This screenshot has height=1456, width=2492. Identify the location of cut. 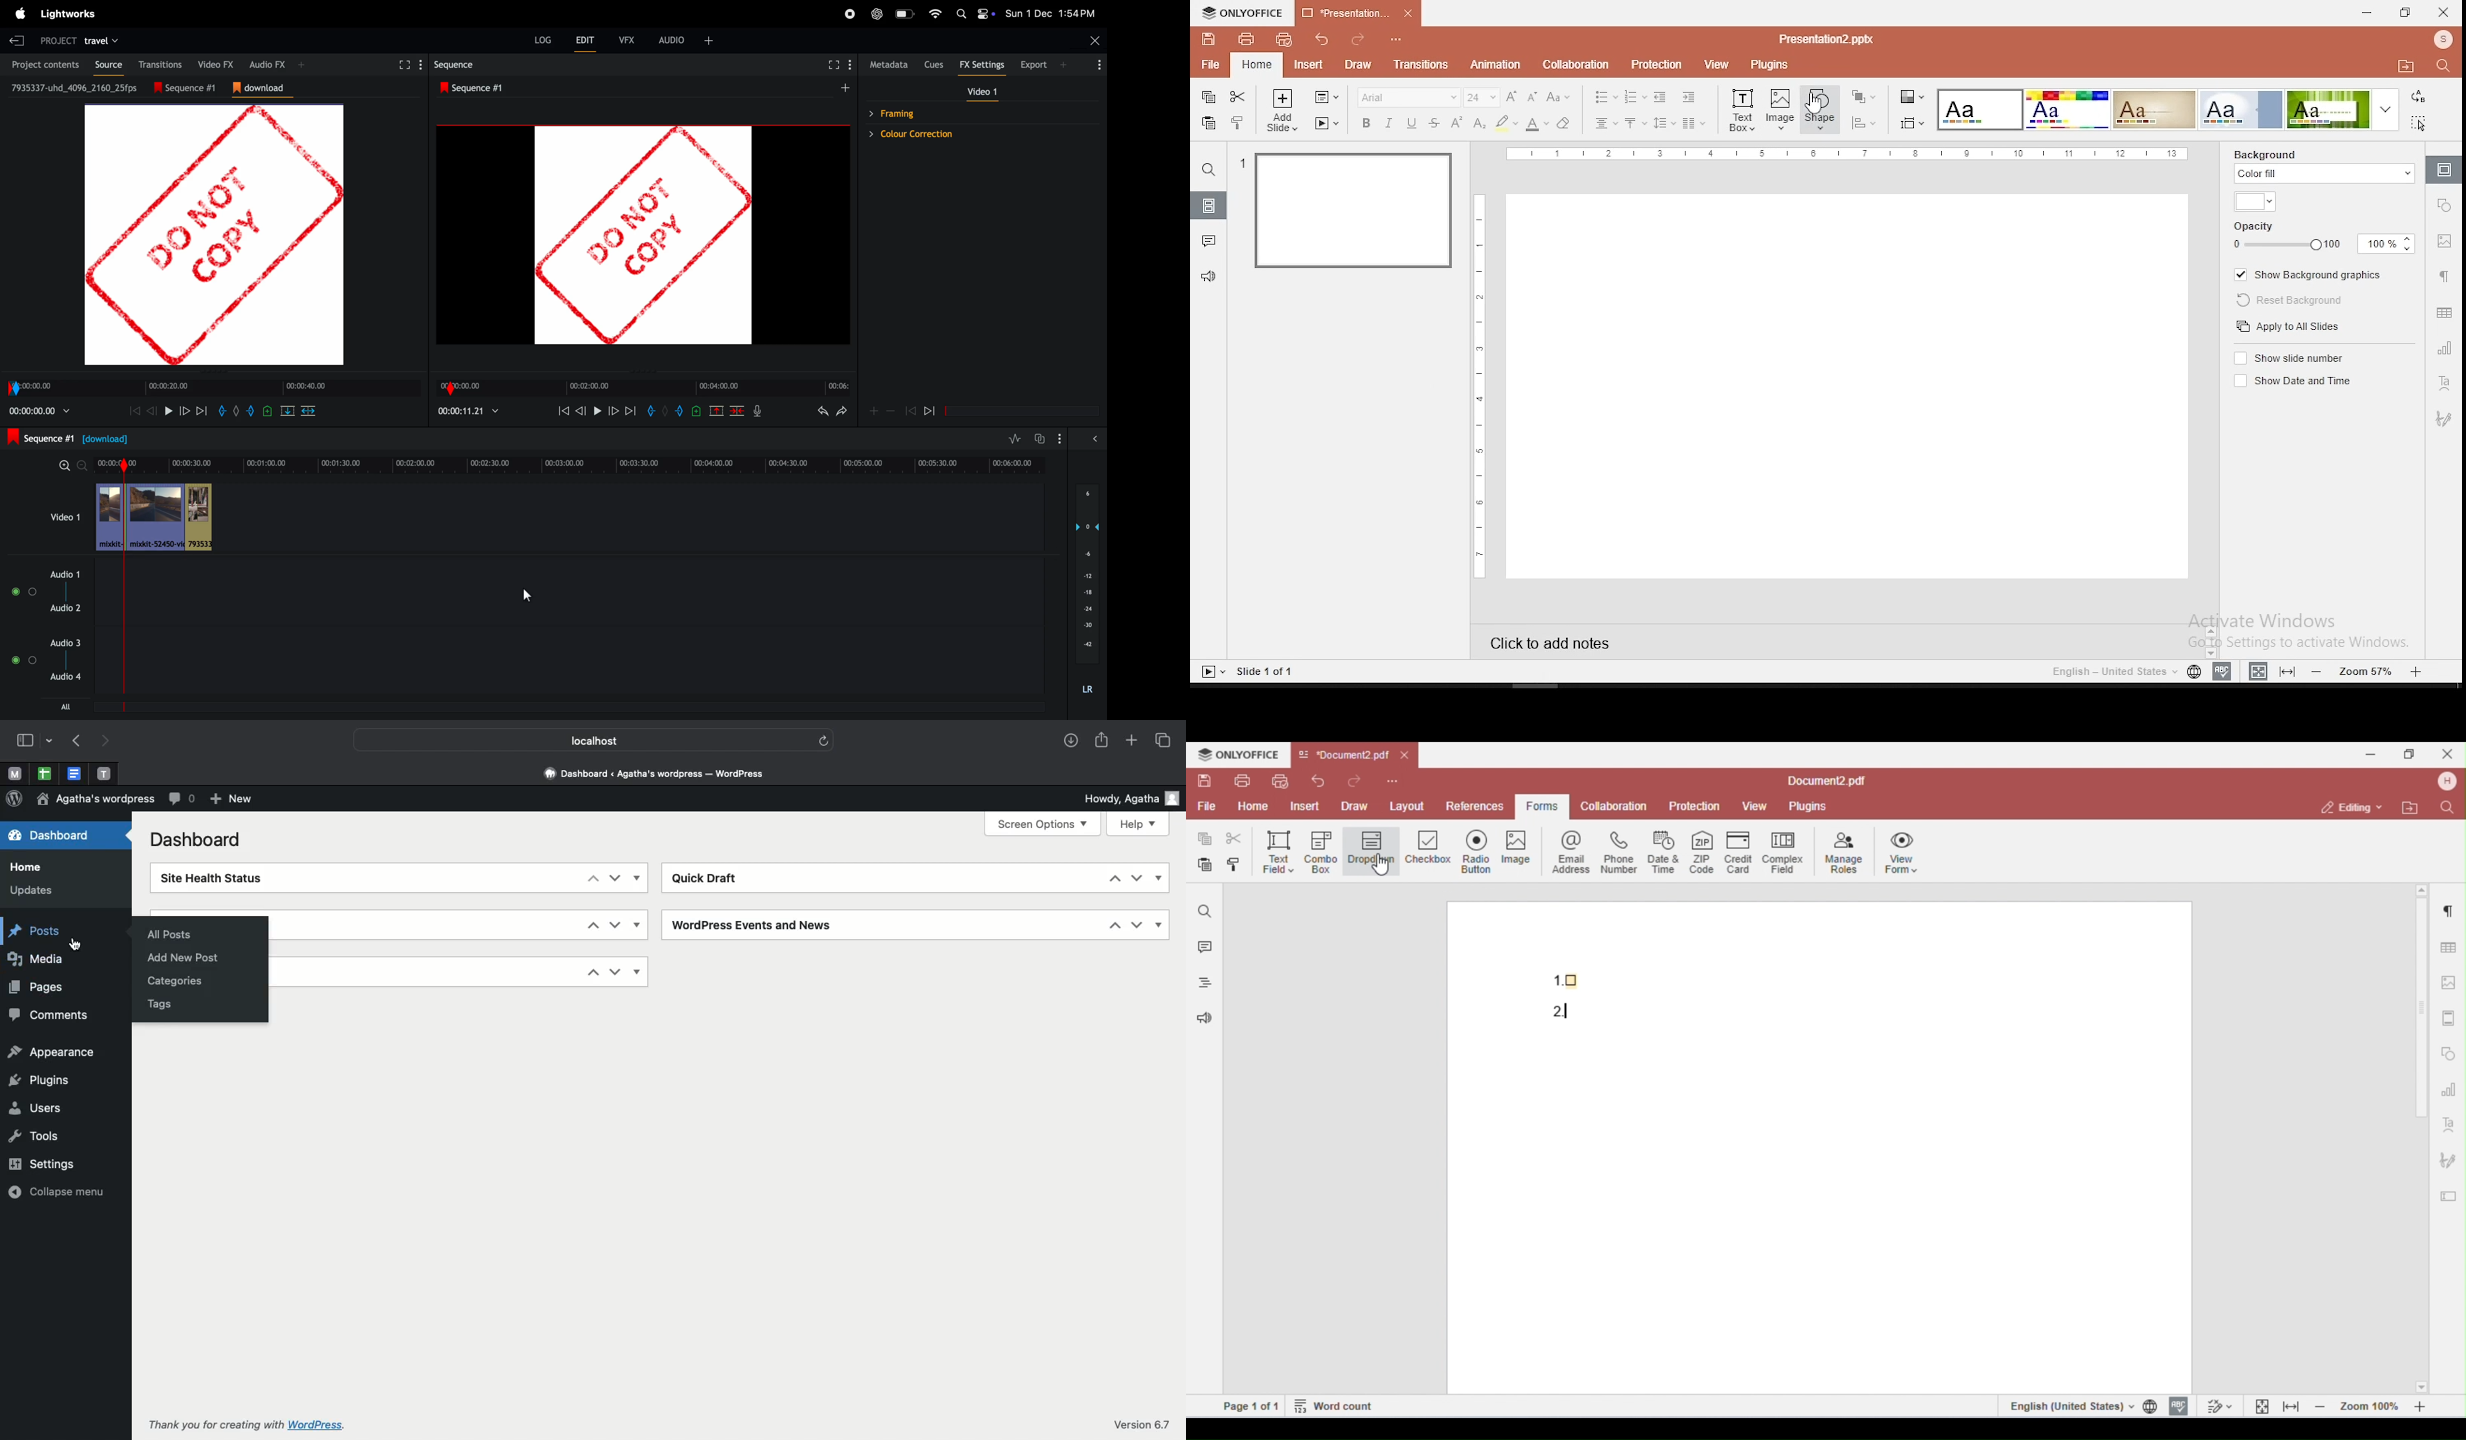
(287, 411).